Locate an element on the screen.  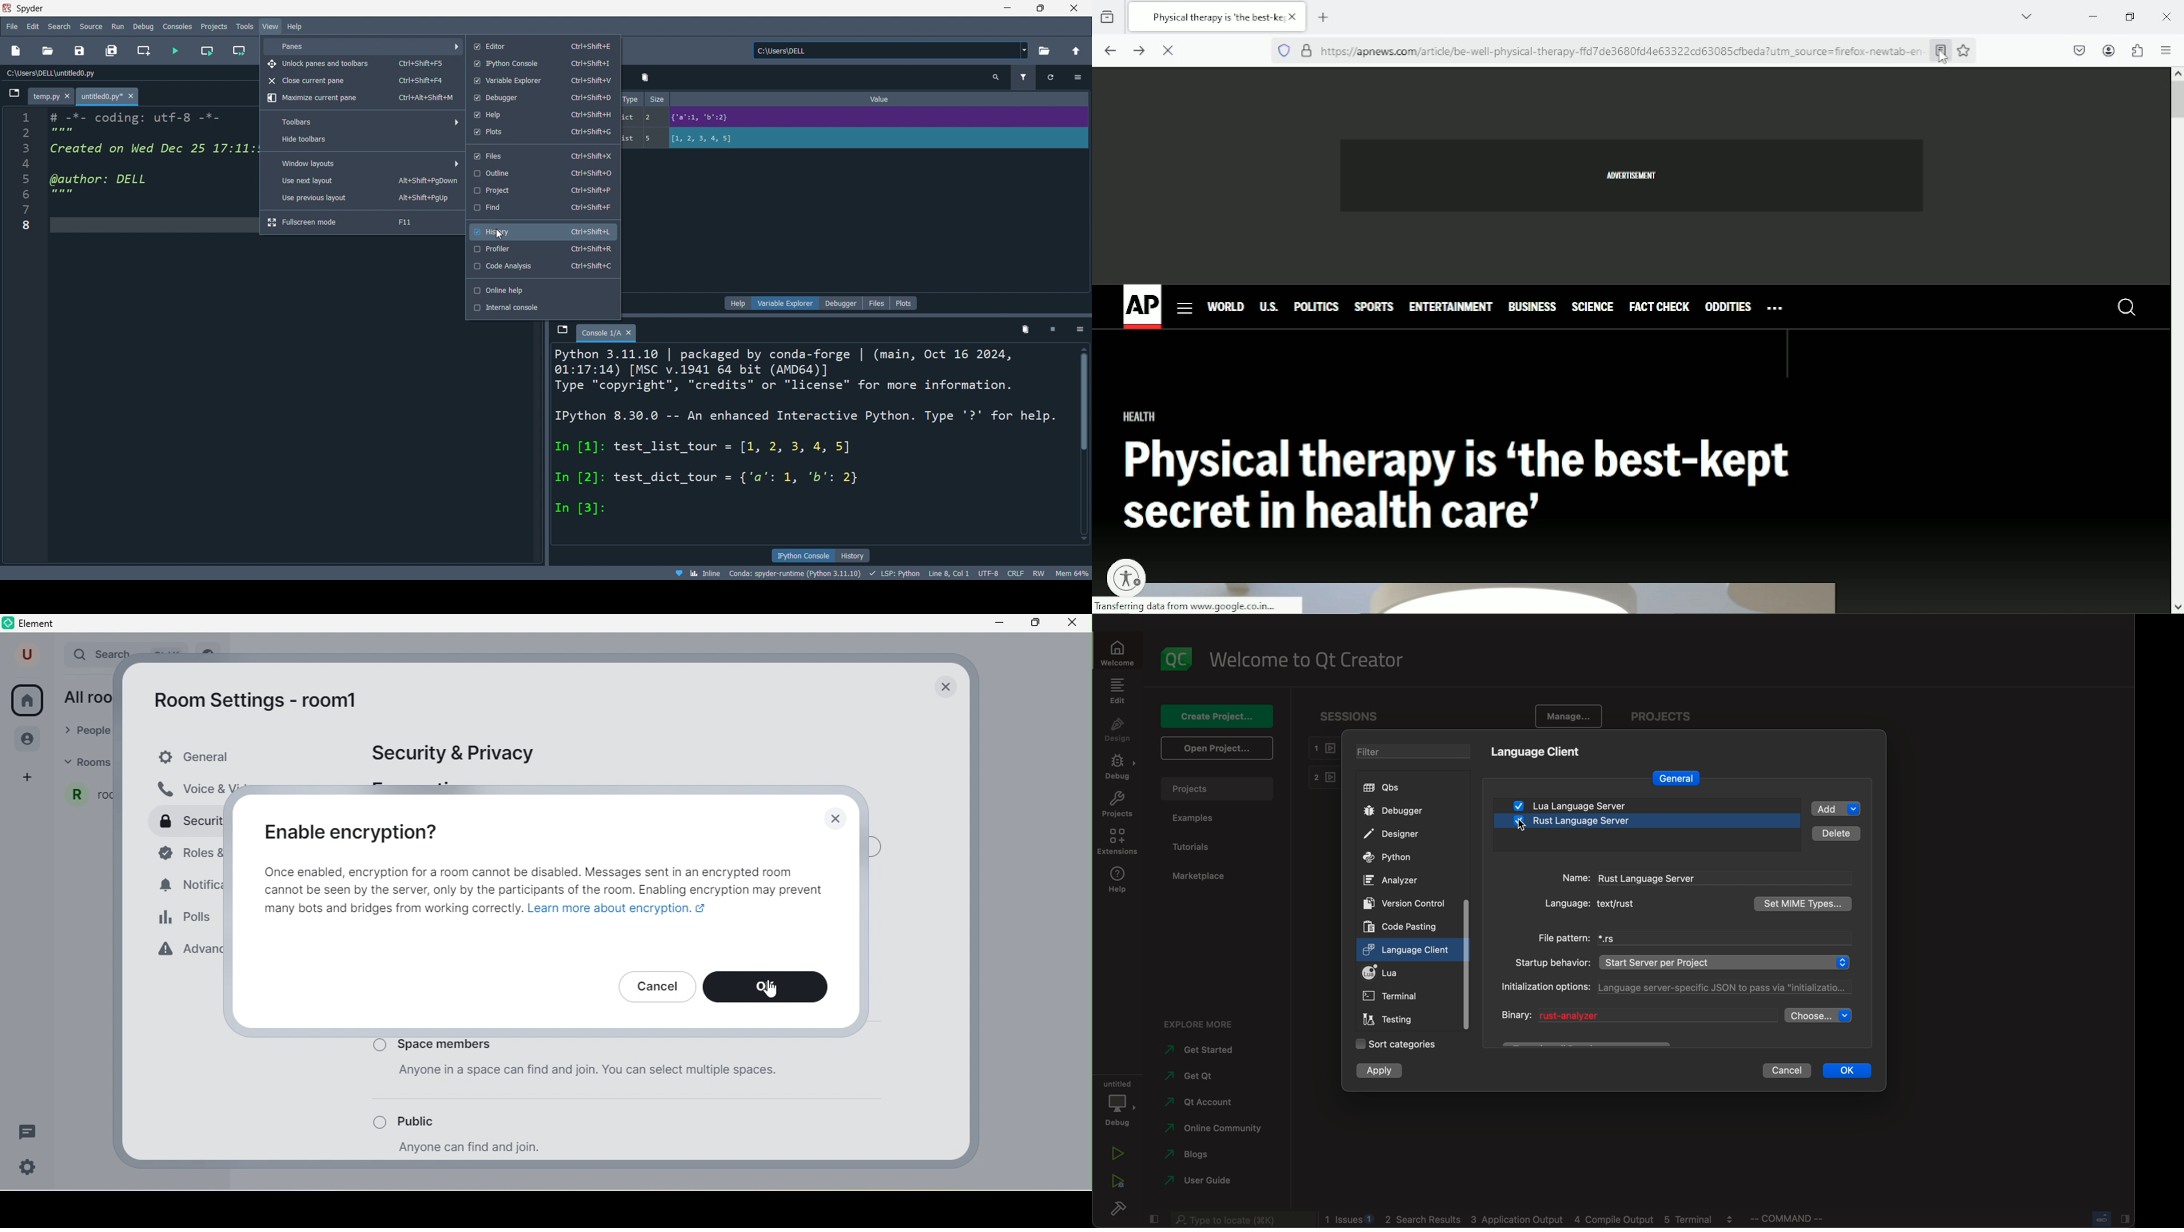
close is located at coordinates (835, 819).